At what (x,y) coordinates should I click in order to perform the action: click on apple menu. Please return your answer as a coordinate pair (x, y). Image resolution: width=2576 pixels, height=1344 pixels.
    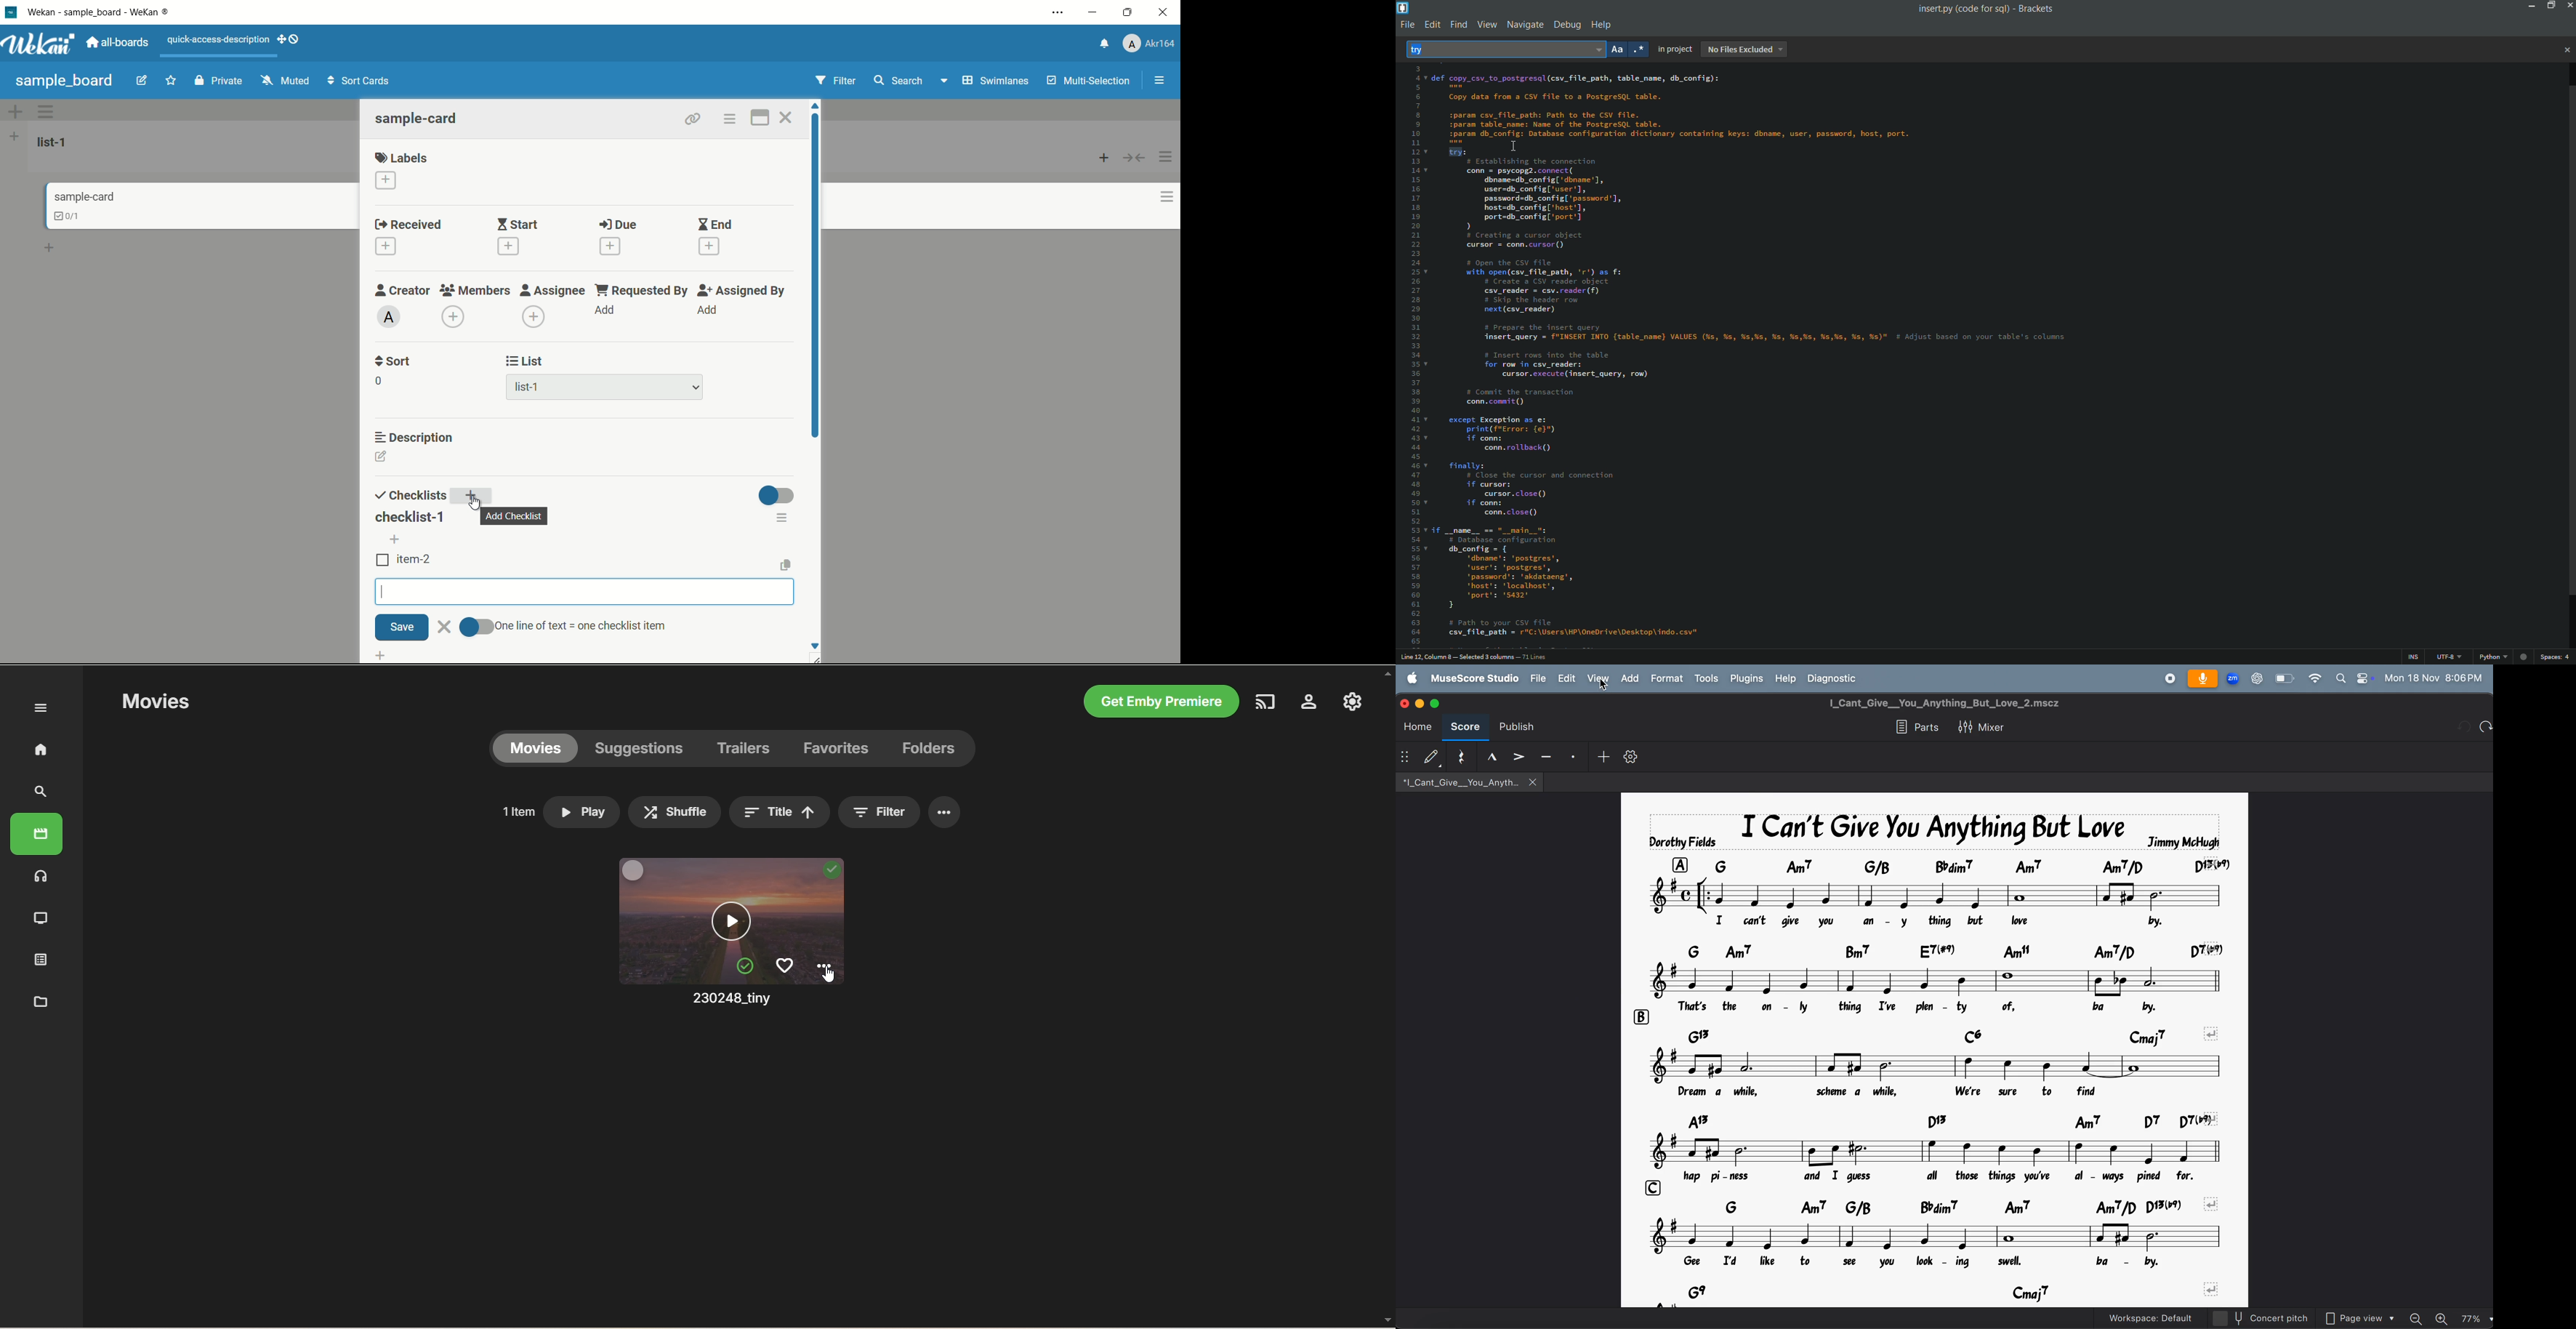
    Looking at the image, I should click on (1409, 678).